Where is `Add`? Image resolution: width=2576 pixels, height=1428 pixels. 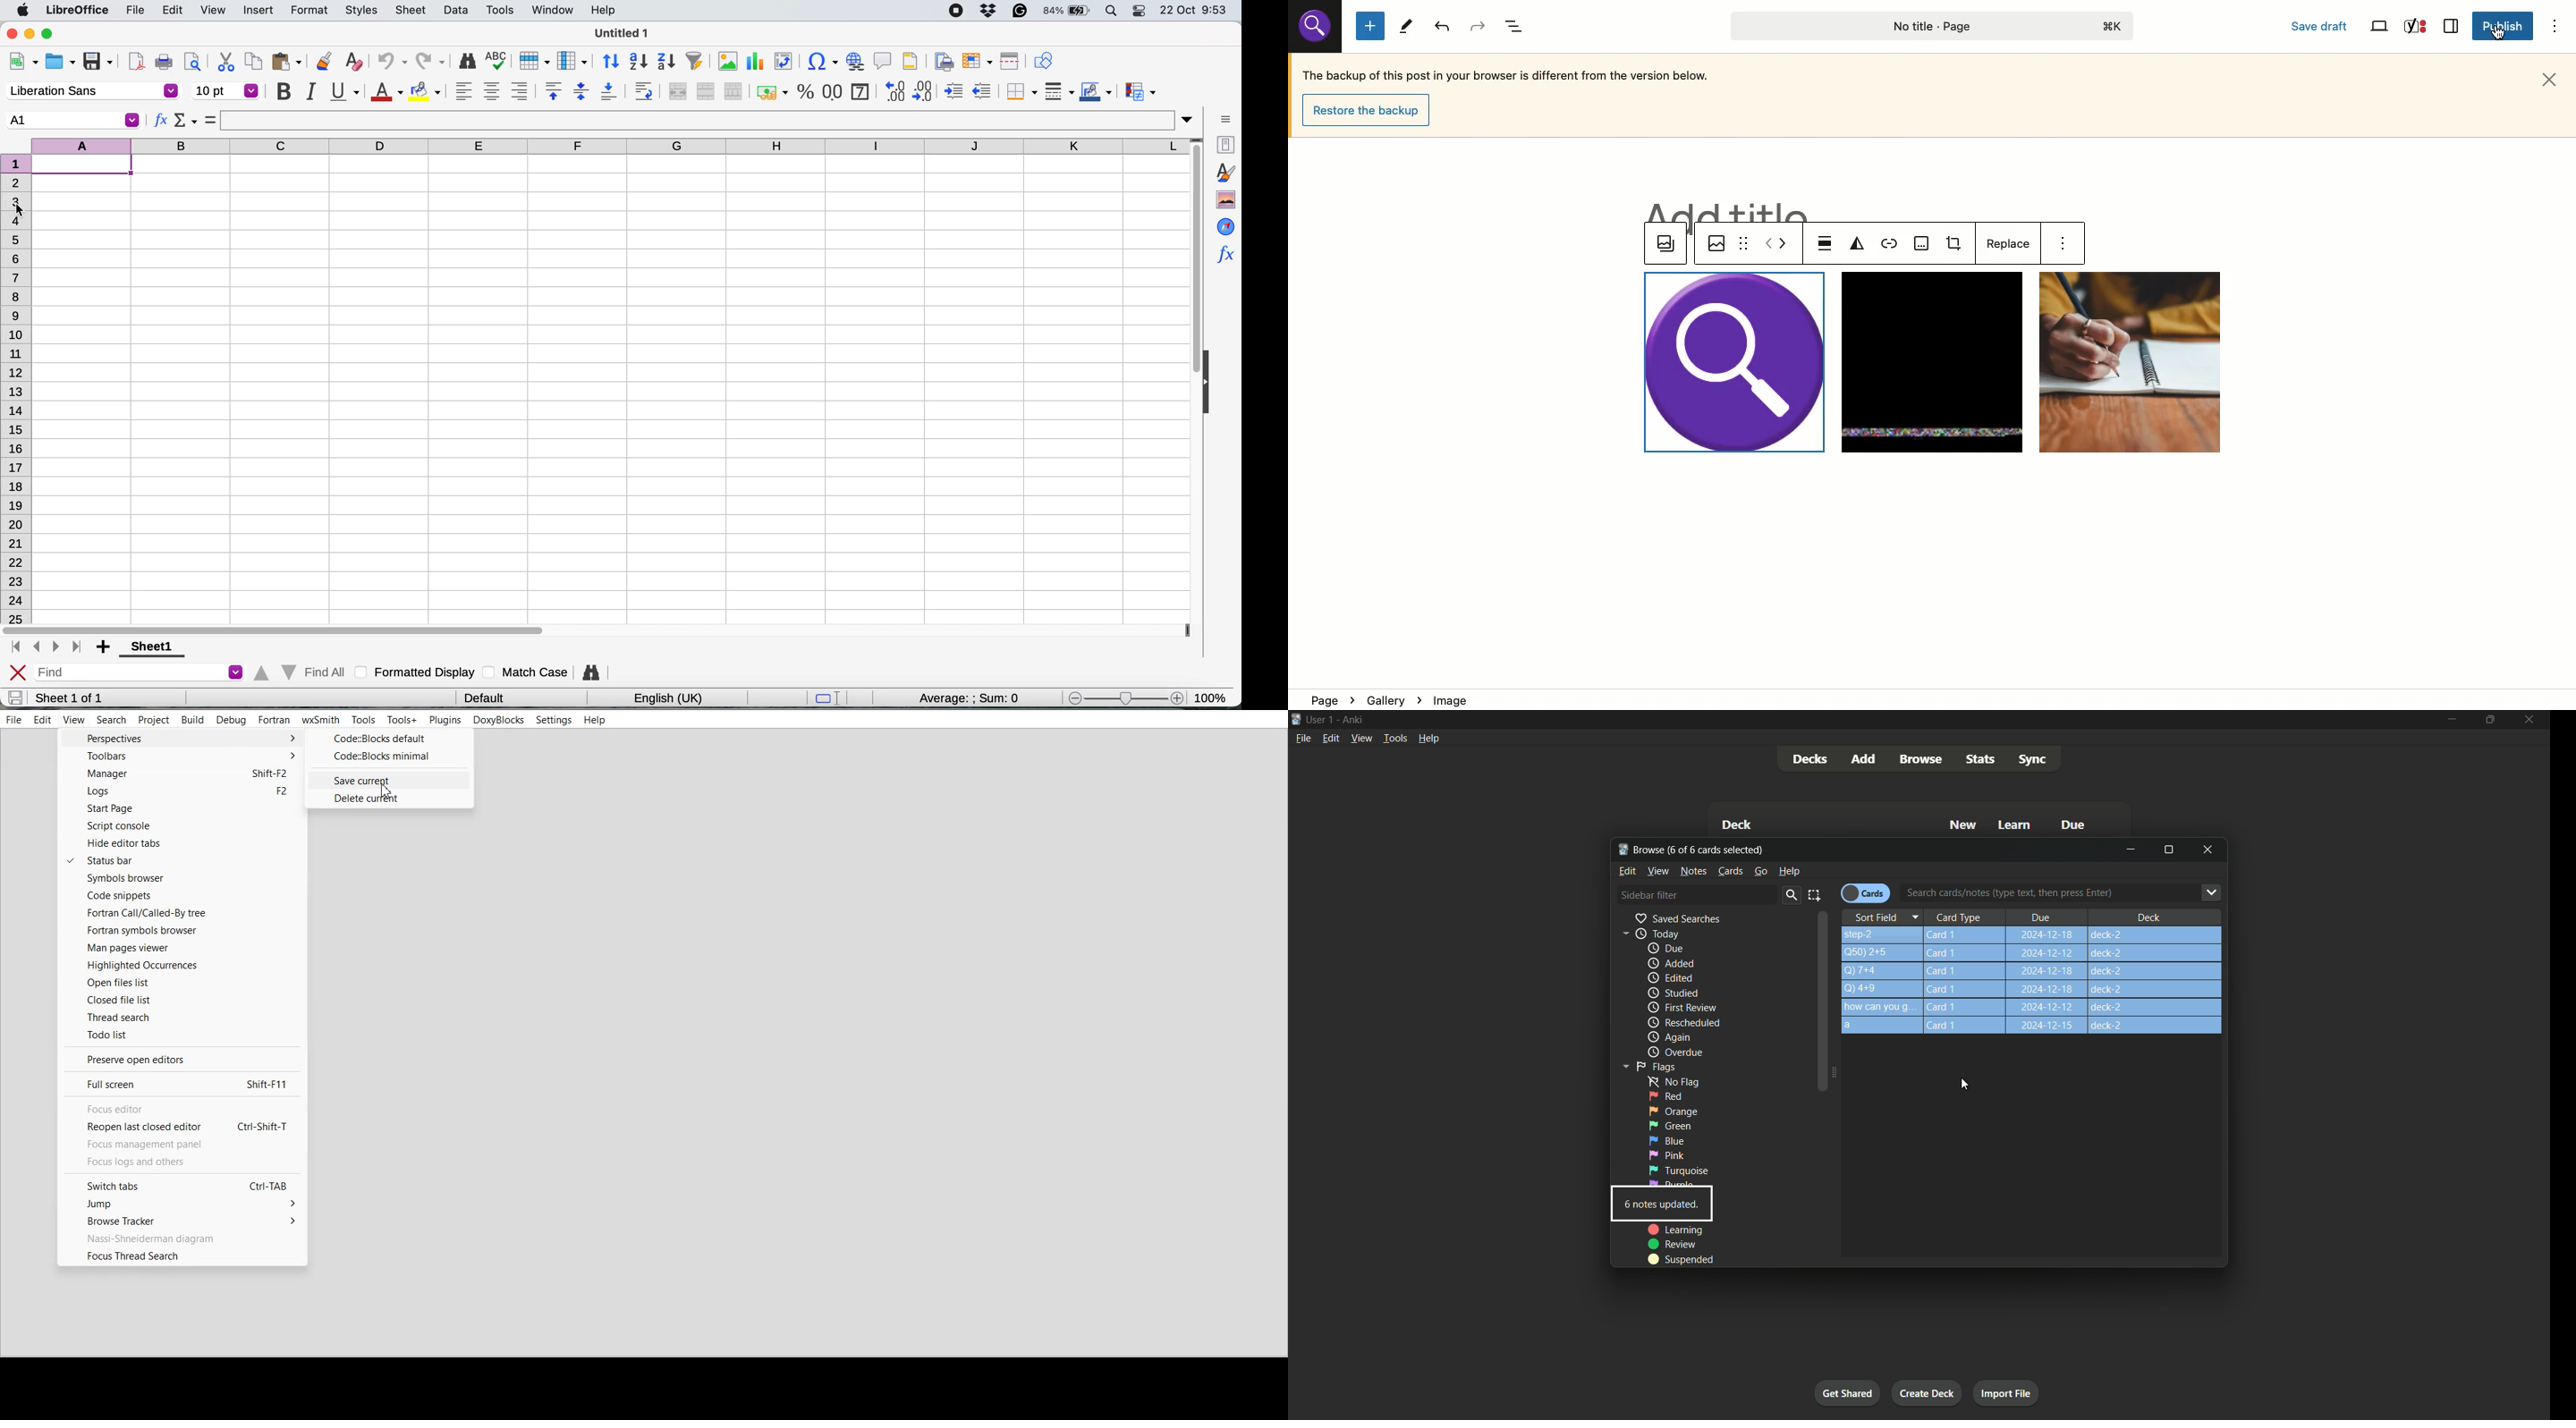 Add is located at coordinates (1865, 759).